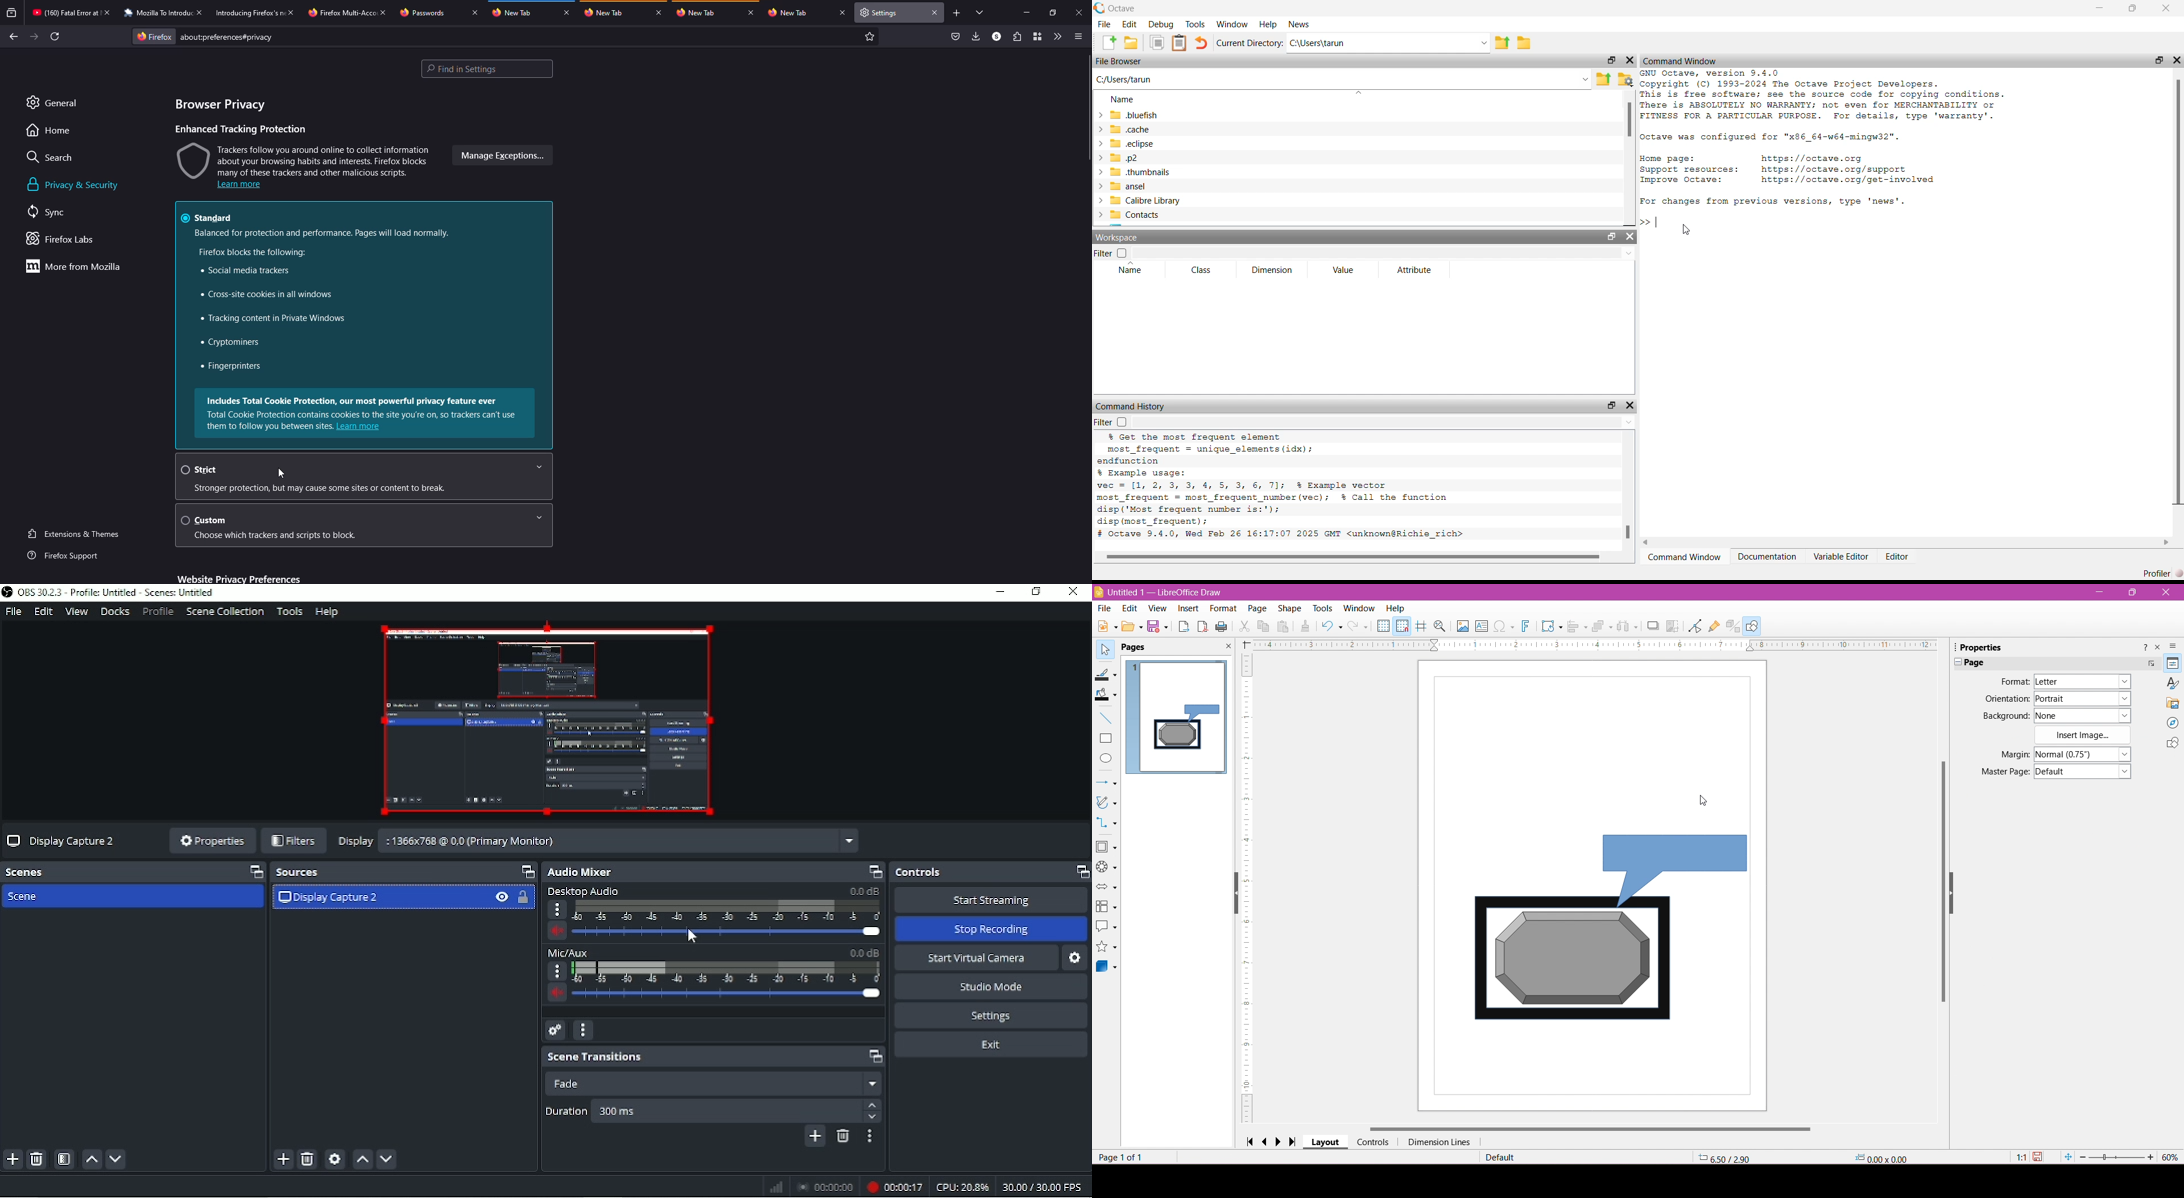 The width and height of the screenshot is (2184, 1204). I want to click on Scroll to last page, so click(1296, 1140).